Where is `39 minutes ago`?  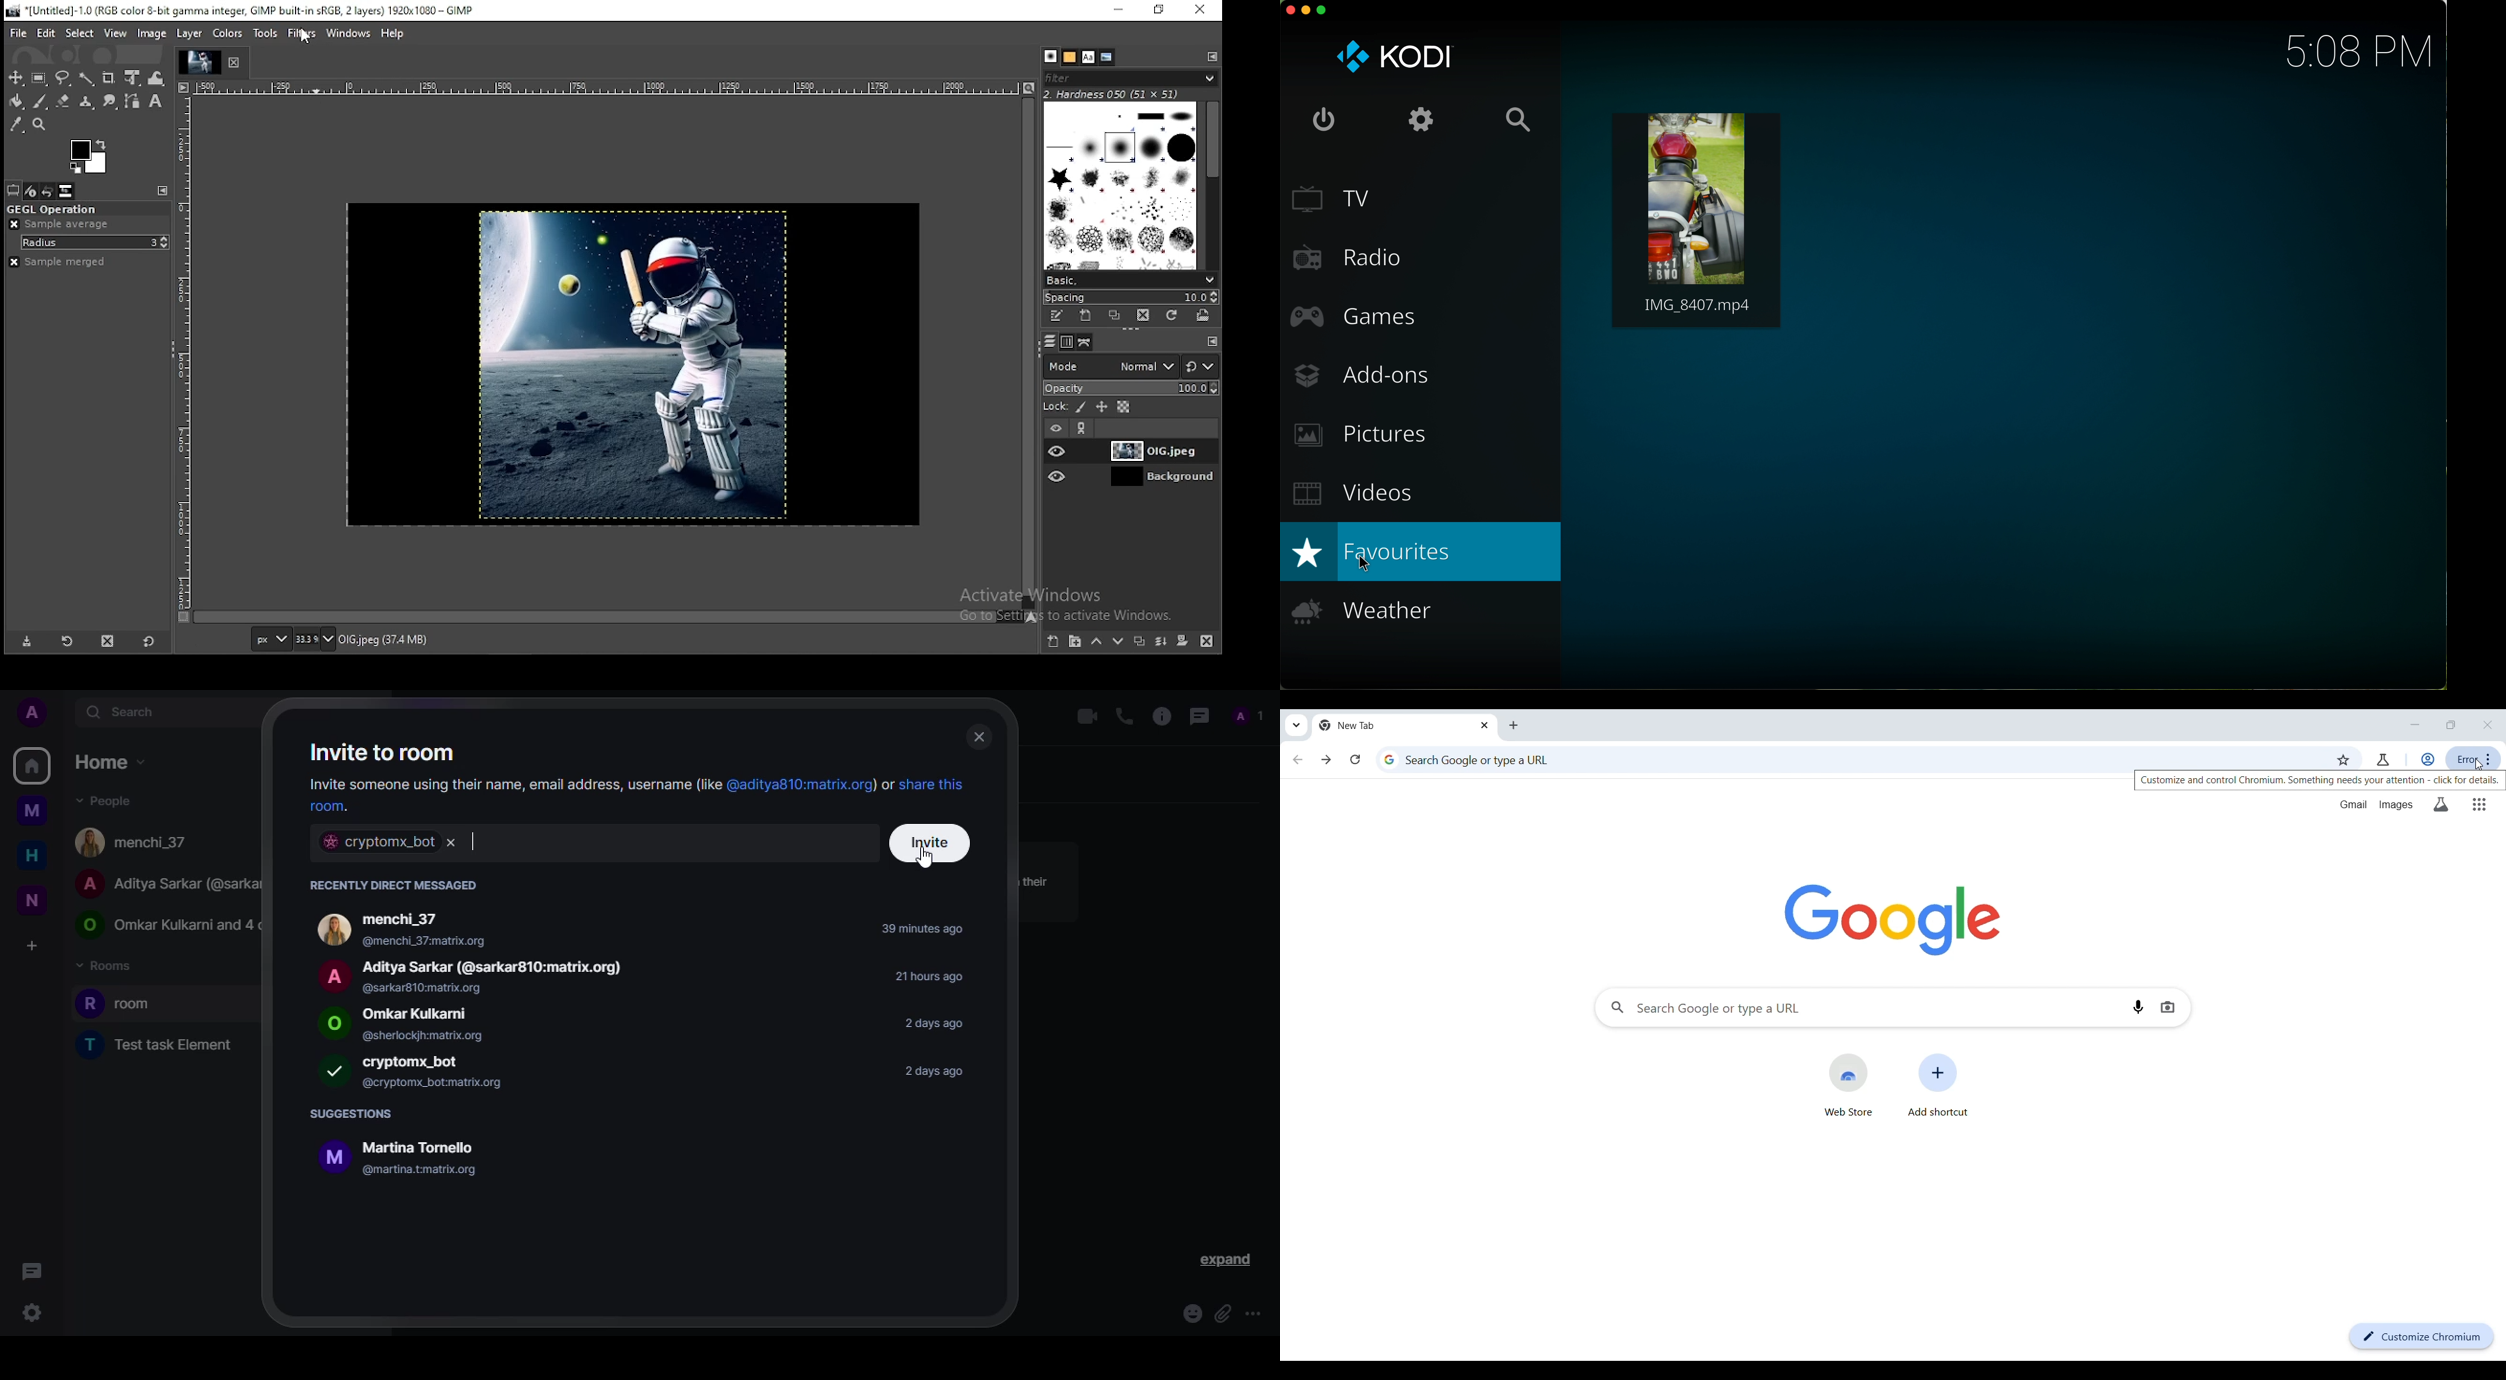
39 minutes ago is located at coordinates (923, 933).